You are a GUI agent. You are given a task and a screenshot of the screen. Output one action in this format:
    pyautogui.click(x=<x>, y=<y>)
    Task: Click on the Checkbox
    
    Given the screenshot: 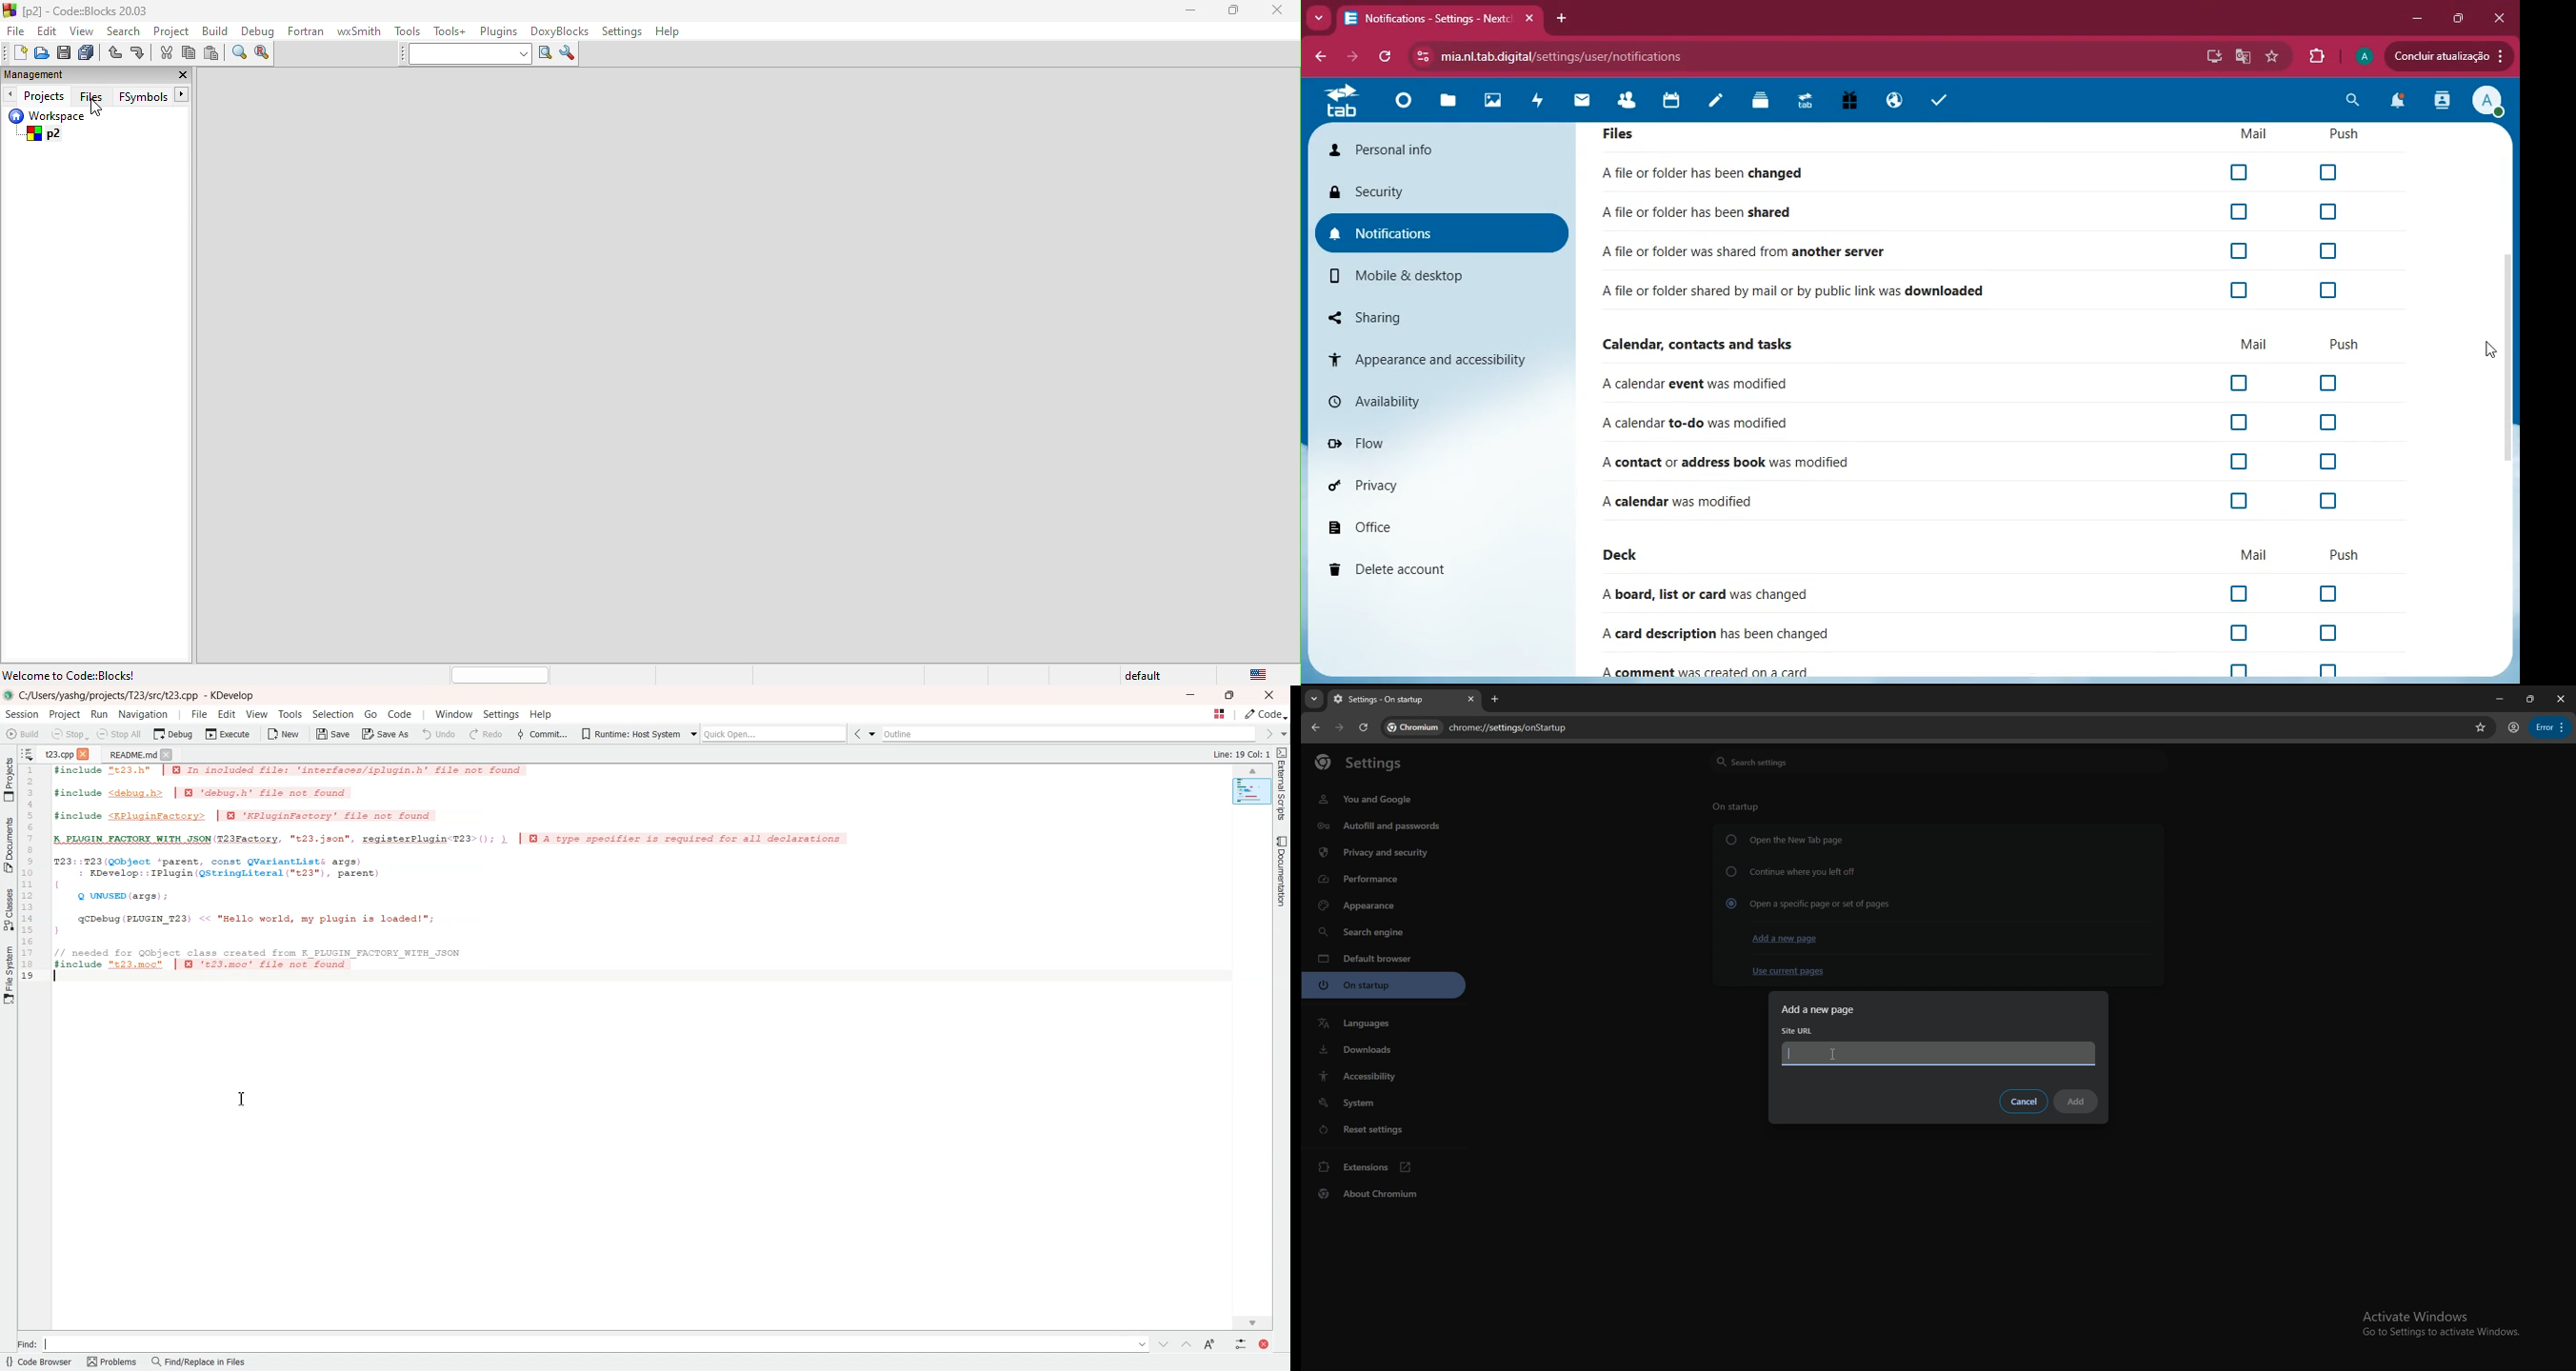 What is the action you would take?
    pyautogui.click(x=2343, y=170)
    